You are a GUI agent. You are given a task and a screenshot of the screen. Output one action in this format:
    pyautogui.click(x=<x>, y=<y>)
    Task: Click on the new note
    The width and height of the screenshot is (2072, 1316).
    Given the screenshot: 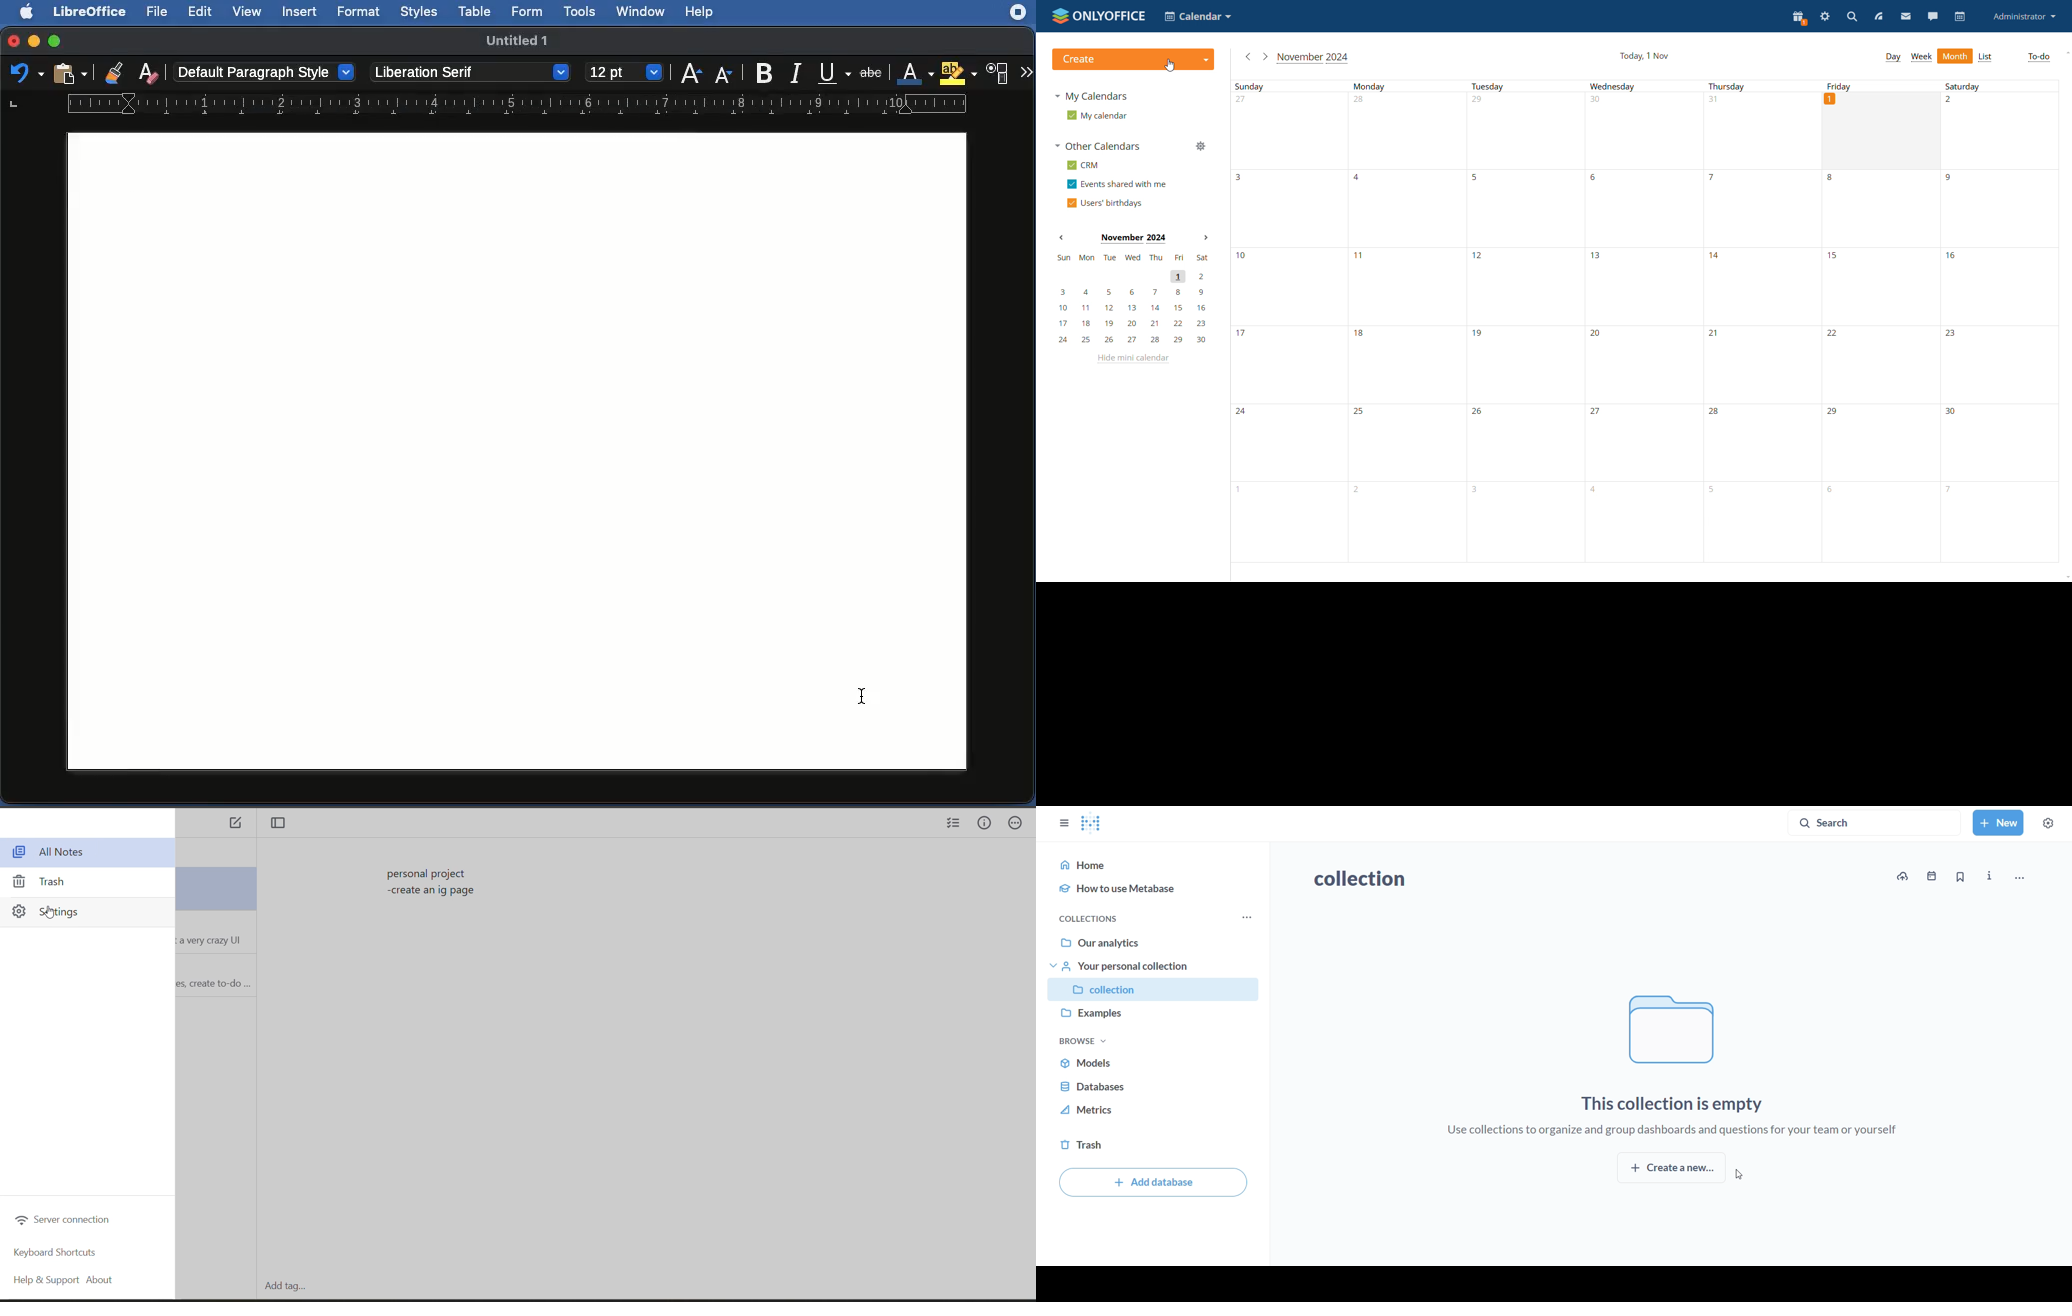 What is the action you would take?
    pyautogui.click(x=235, y=824)
    